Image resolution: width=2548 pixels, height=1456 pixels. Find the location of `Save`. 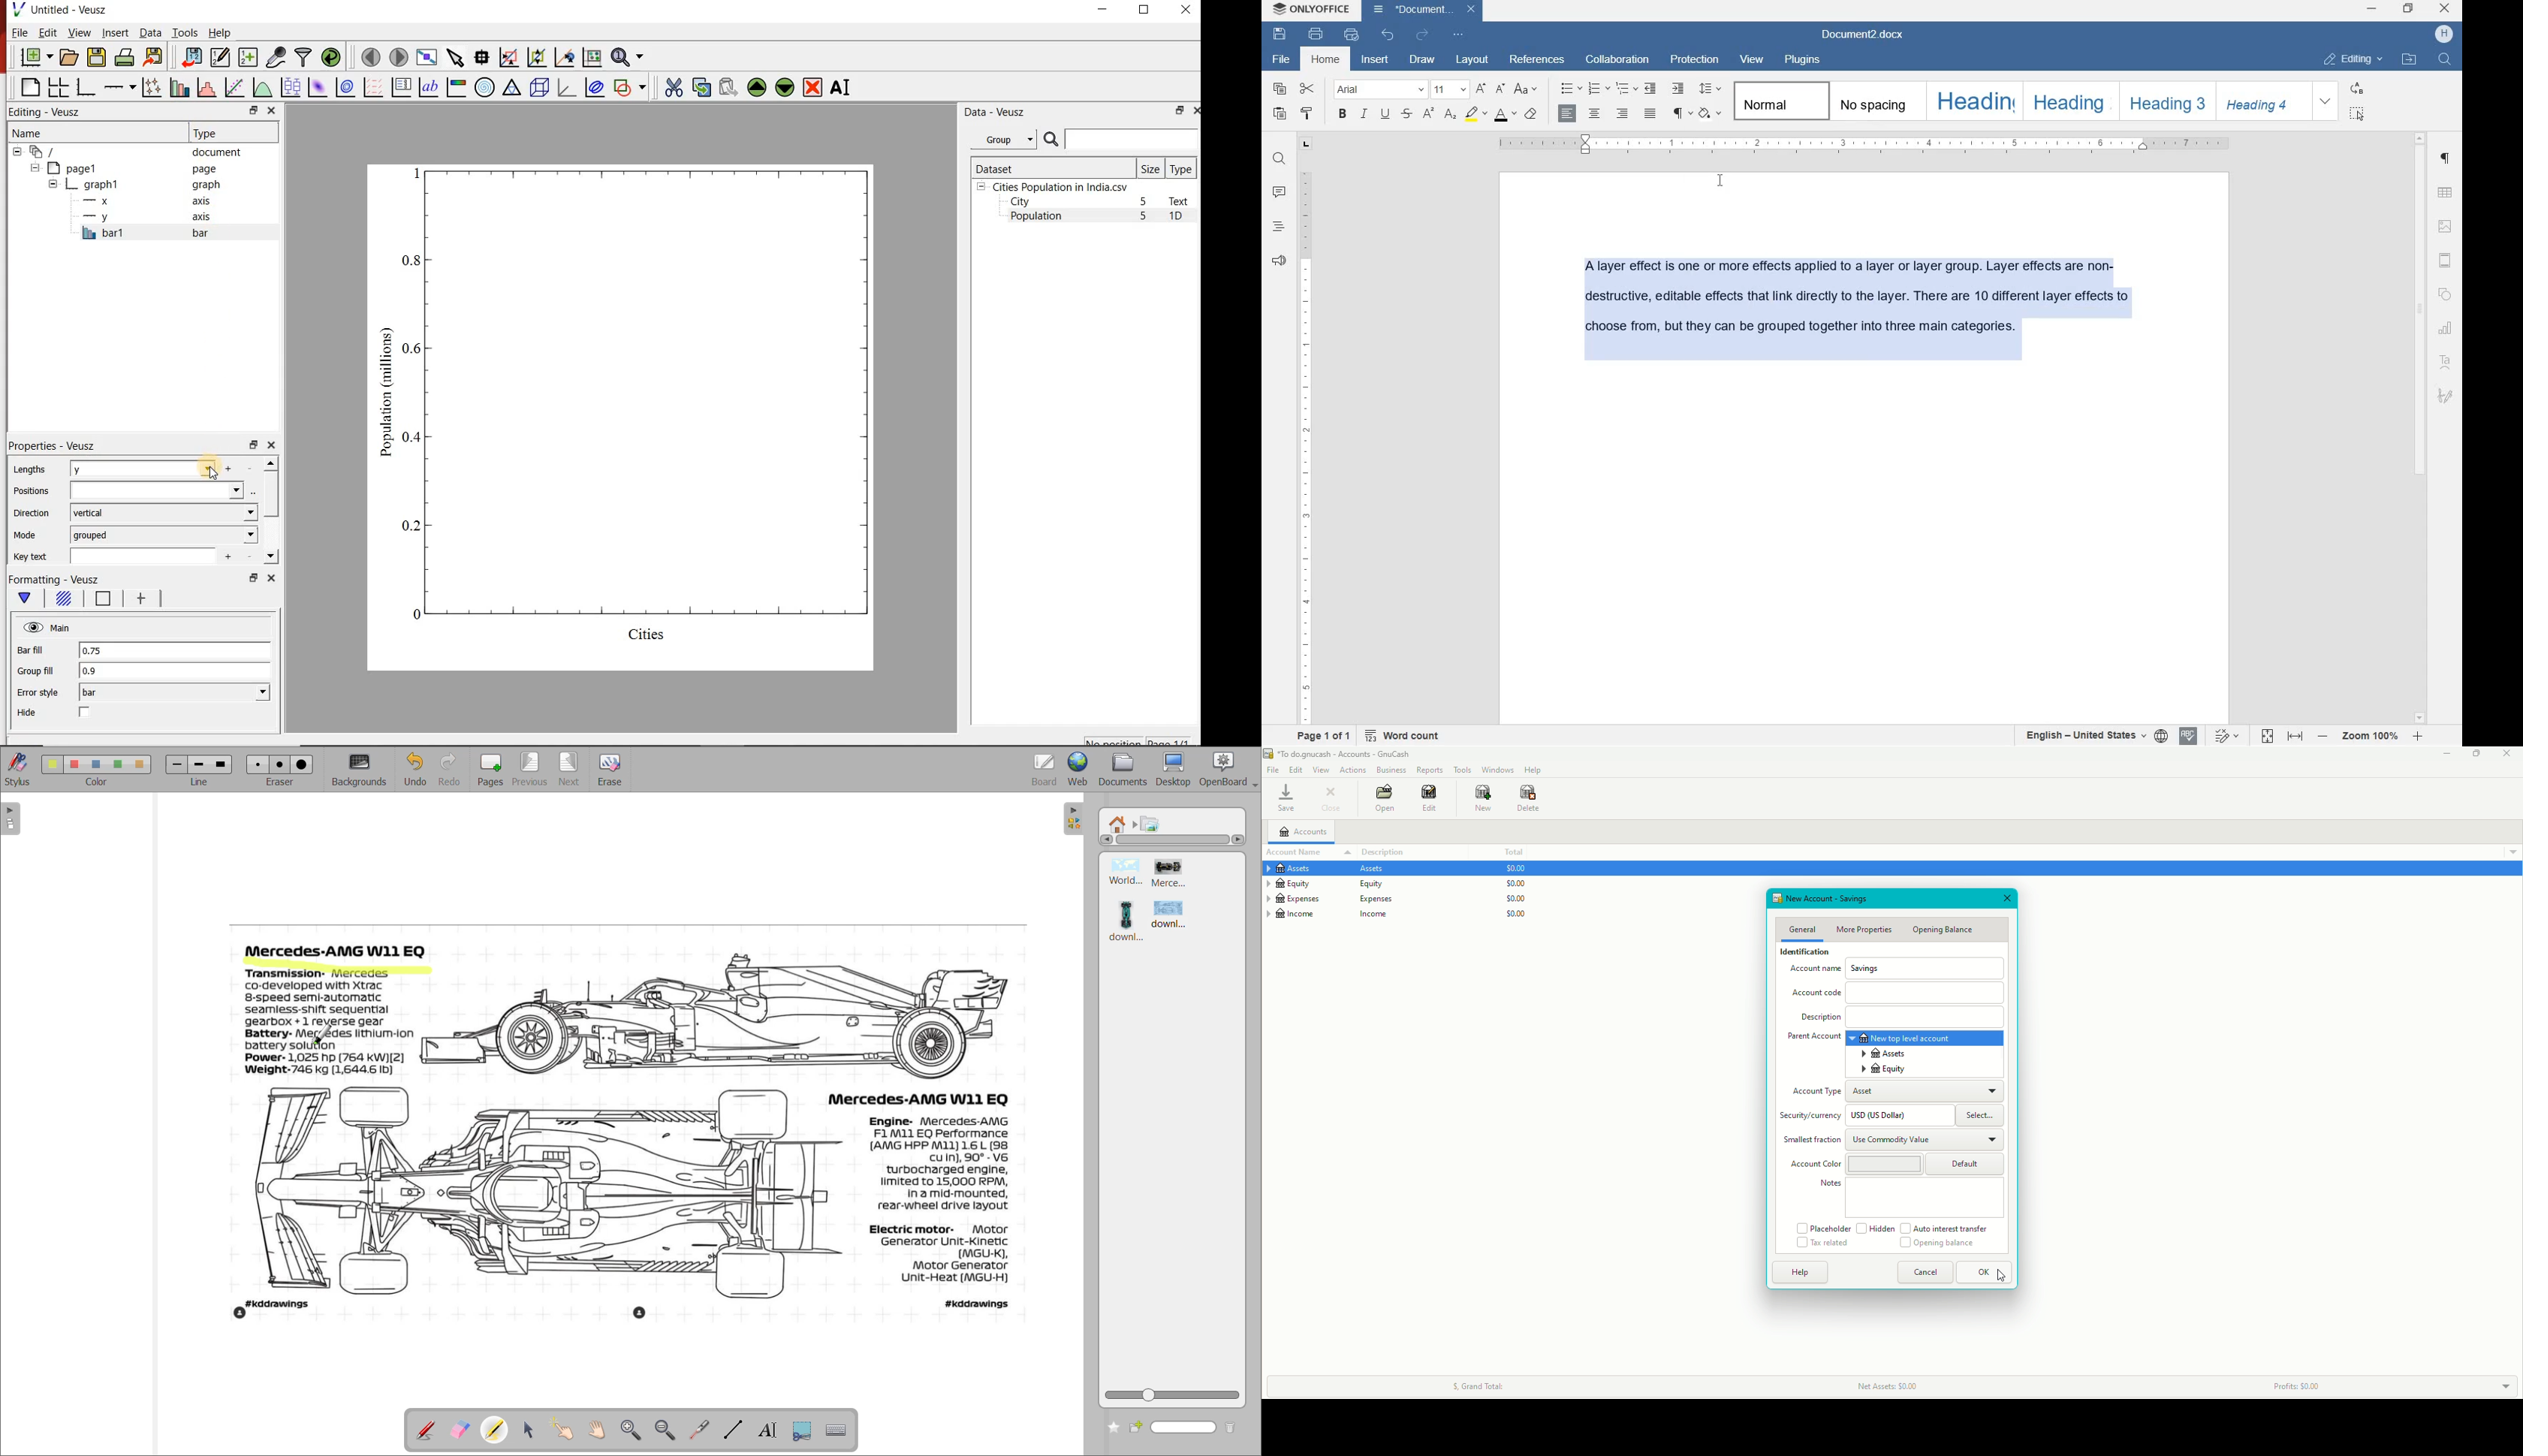

Save is located at coordinates (1285, 799).